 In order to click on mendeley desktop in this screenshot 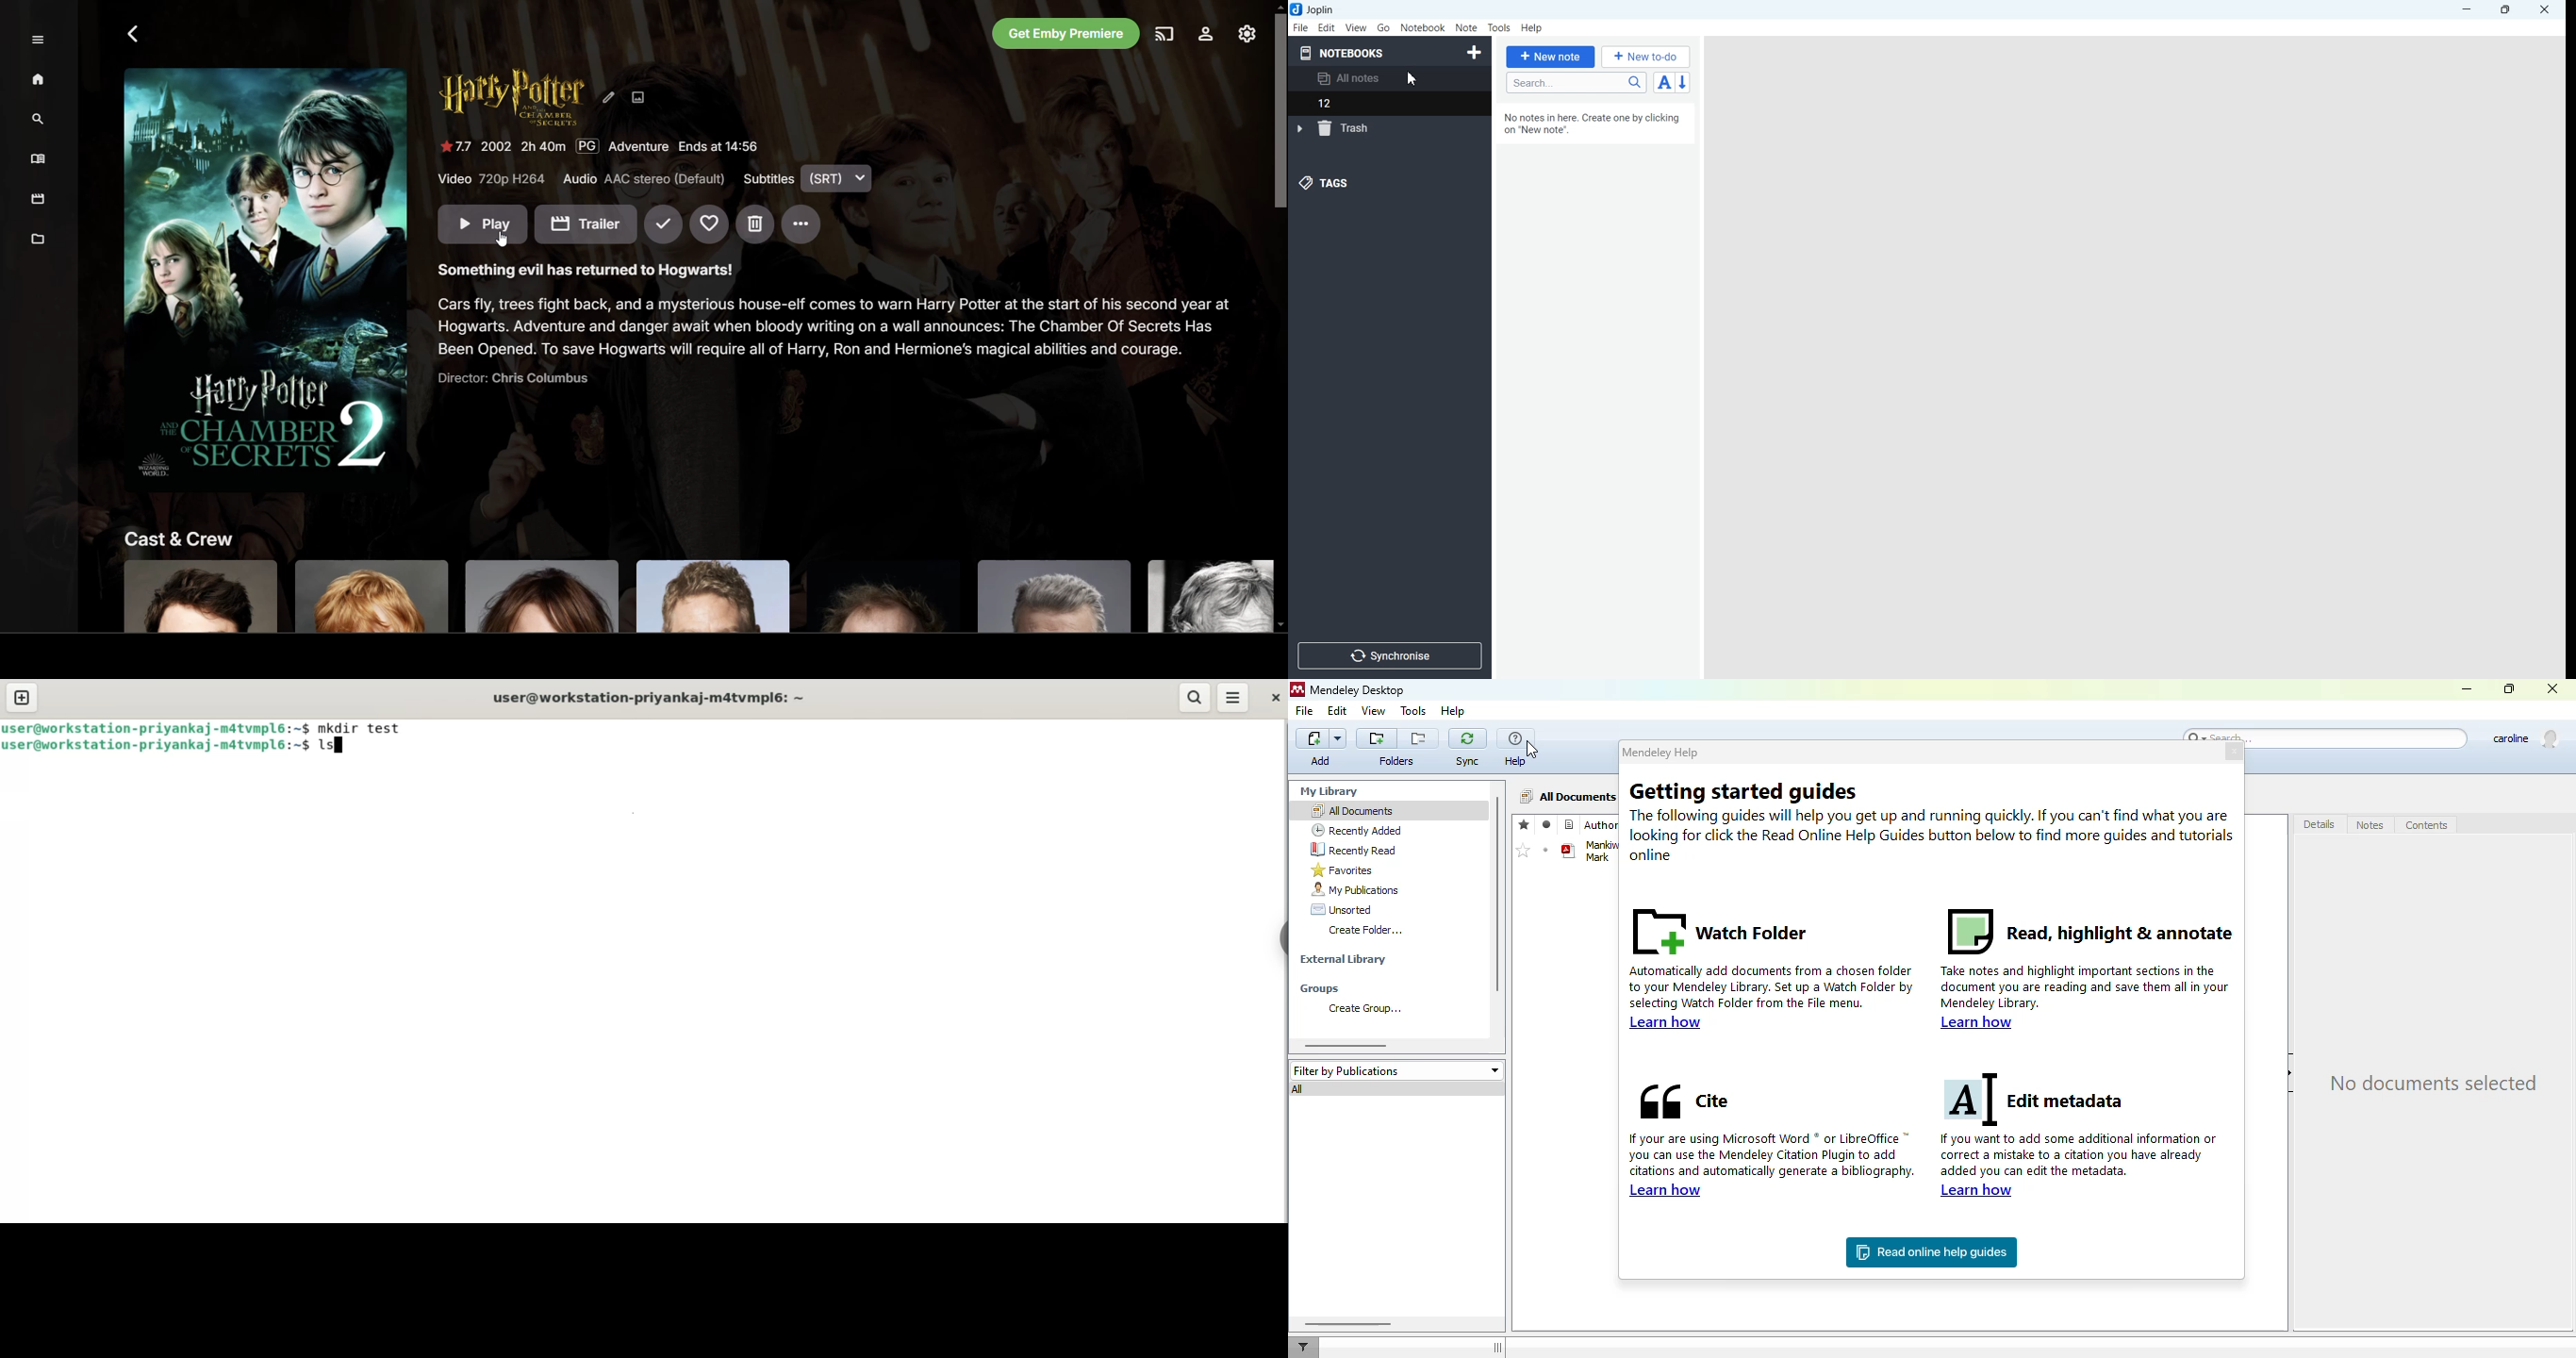, I will do `click(1359, 690)`.